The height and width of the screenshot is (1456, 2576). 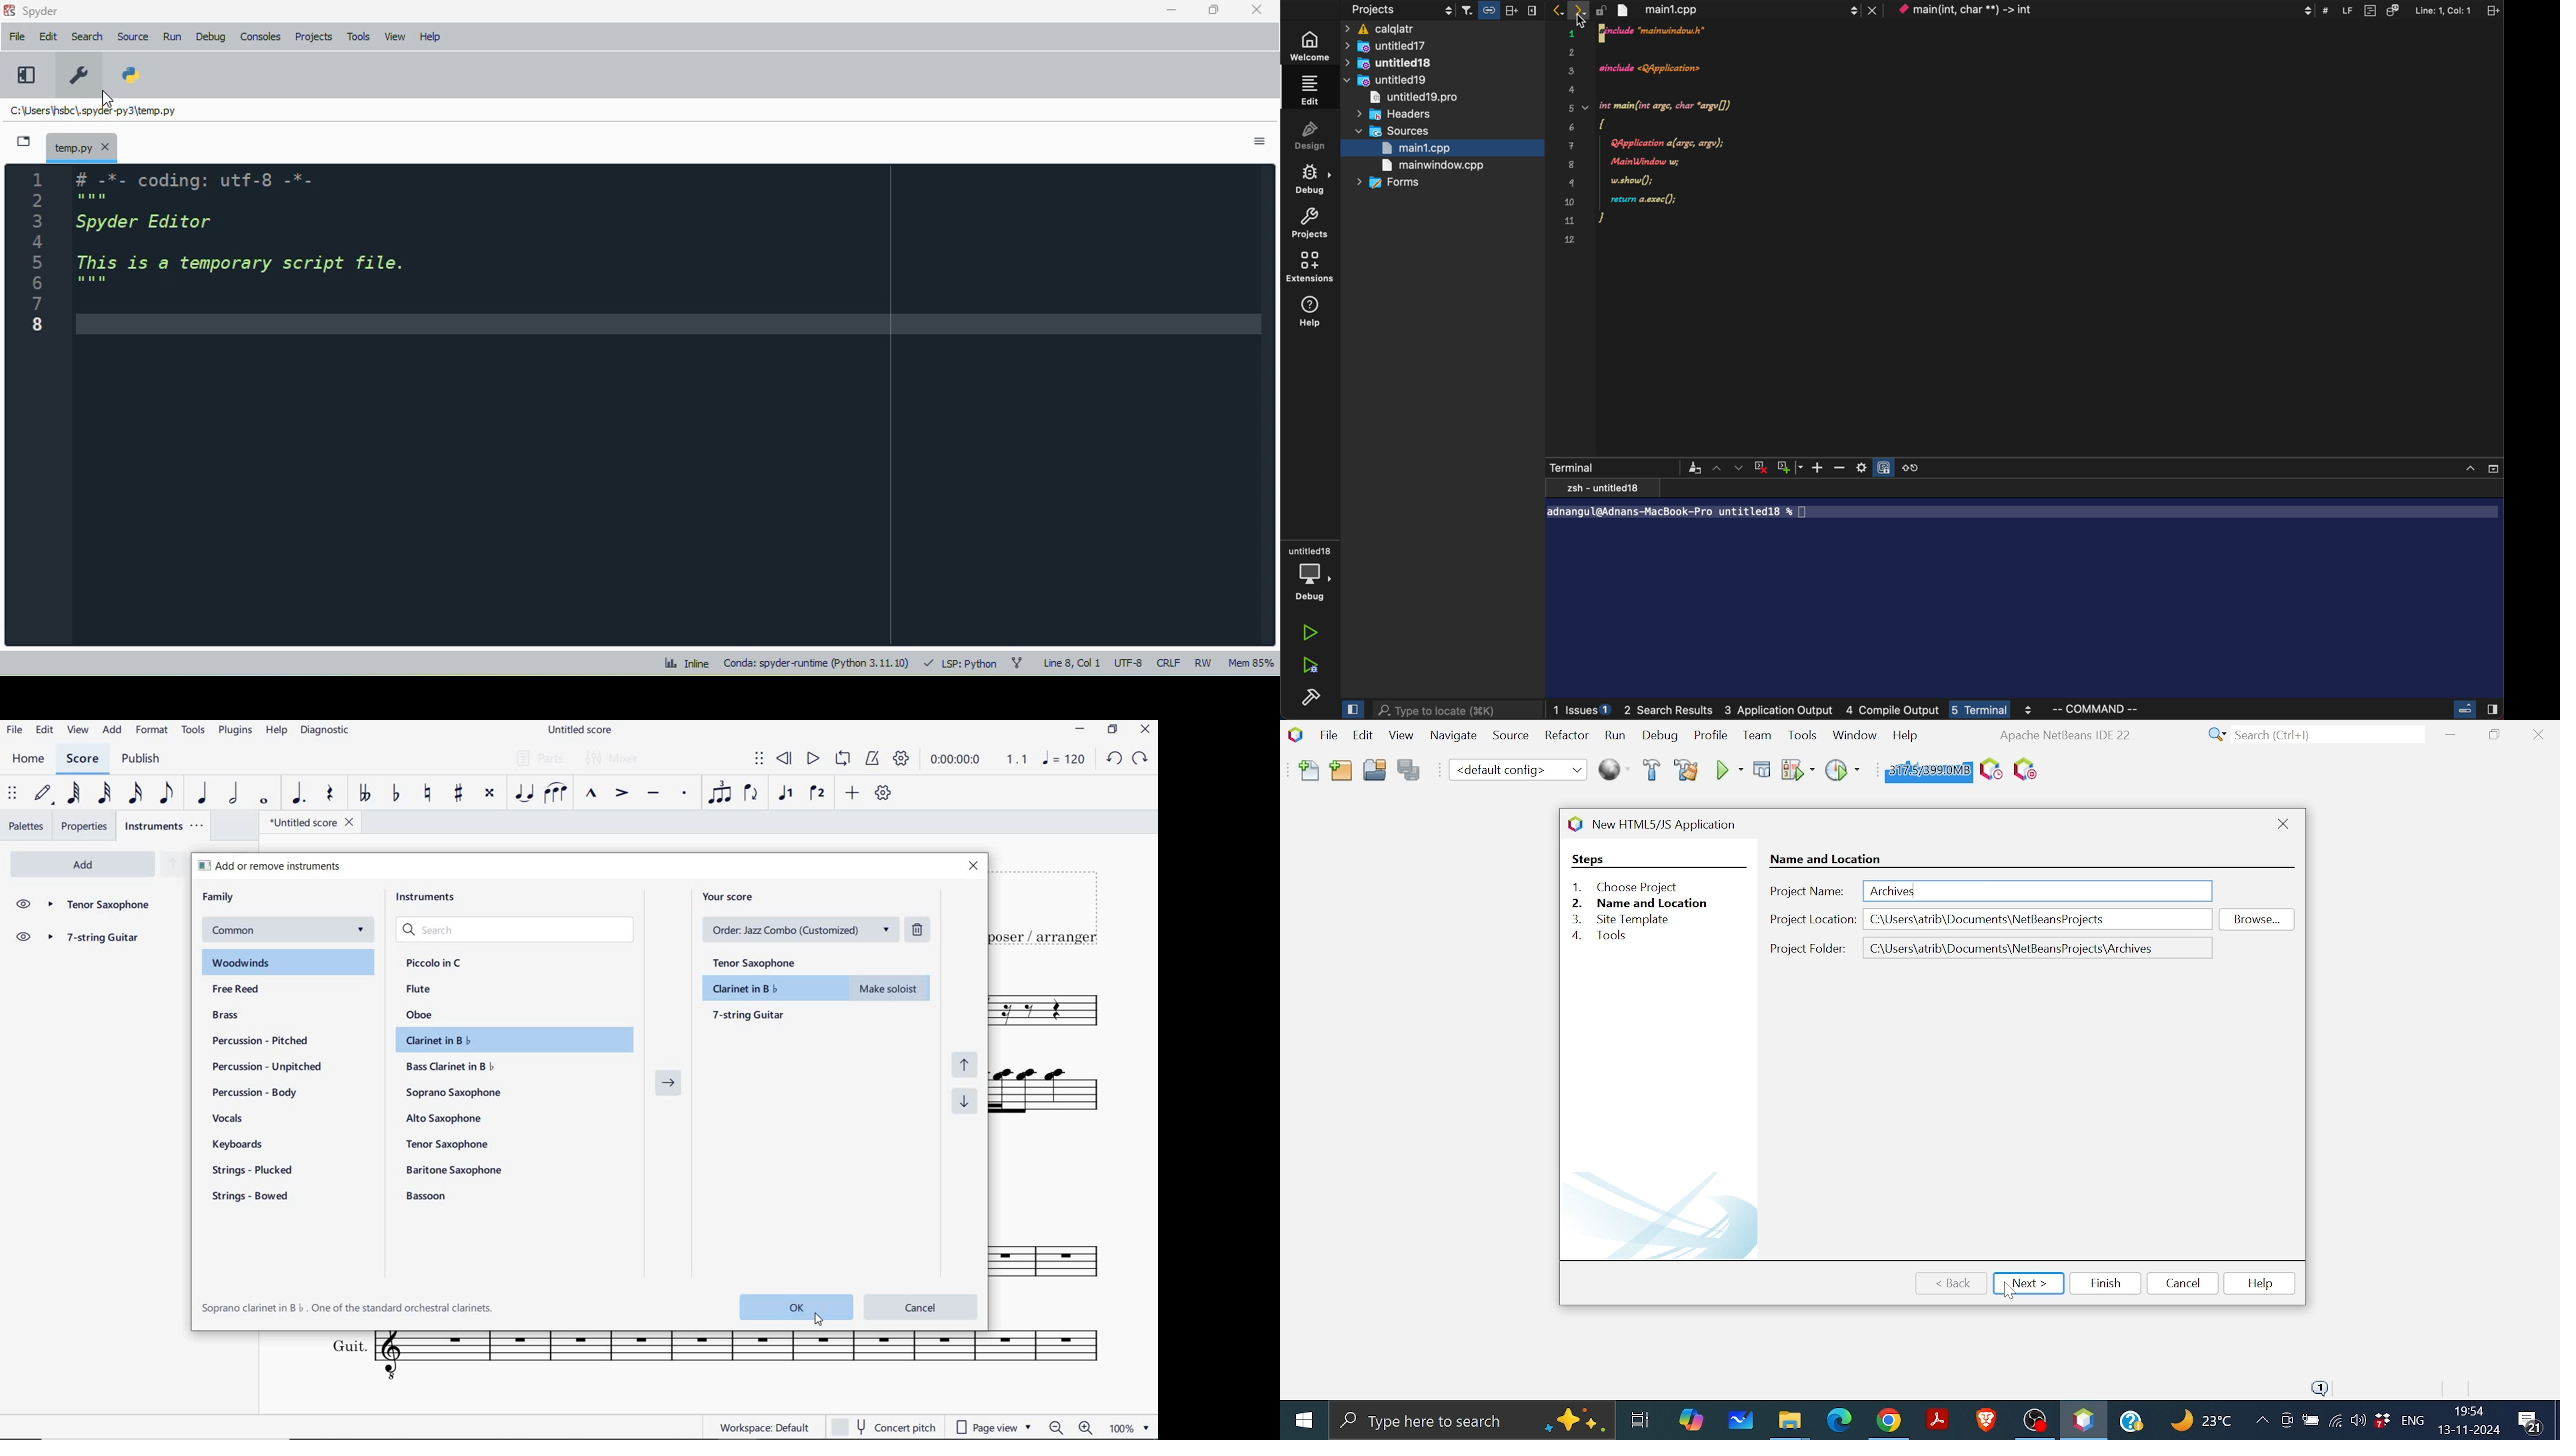 I want to click on EDIT, so click(x=45, y=730).